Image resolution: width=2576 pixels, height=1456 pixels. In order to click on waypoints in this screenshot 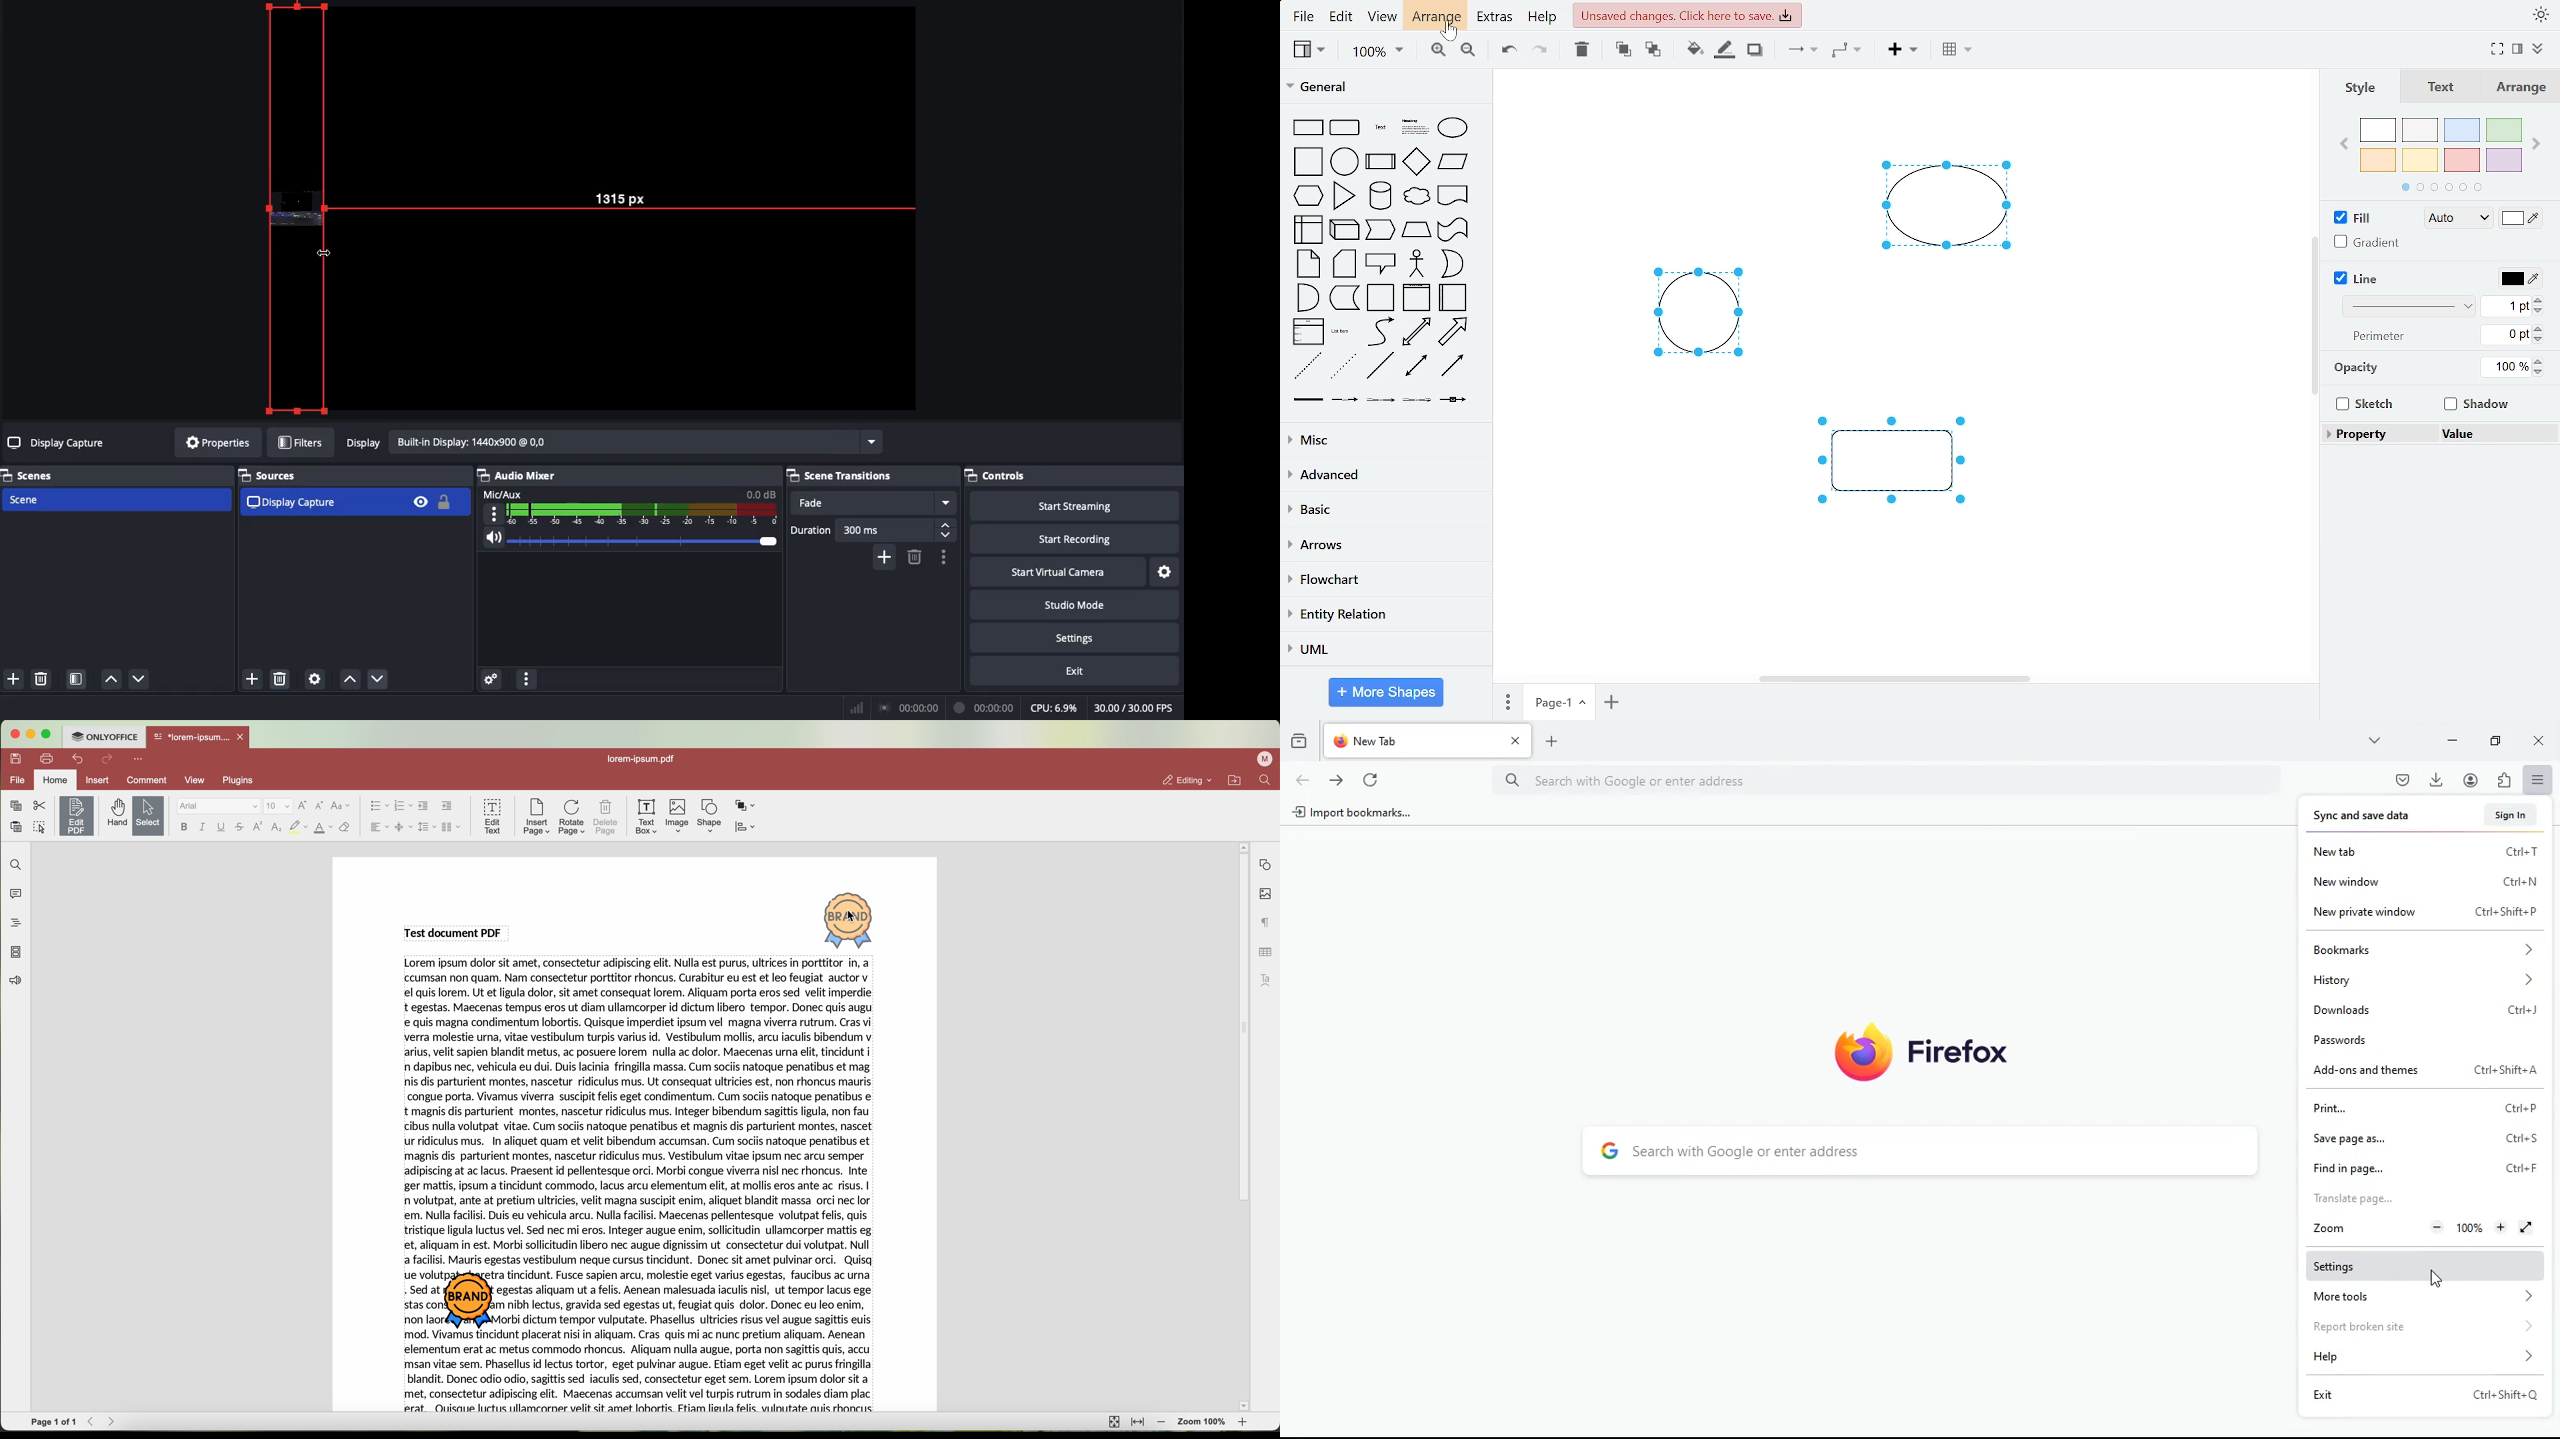, I will do `click(1847, 52)`.